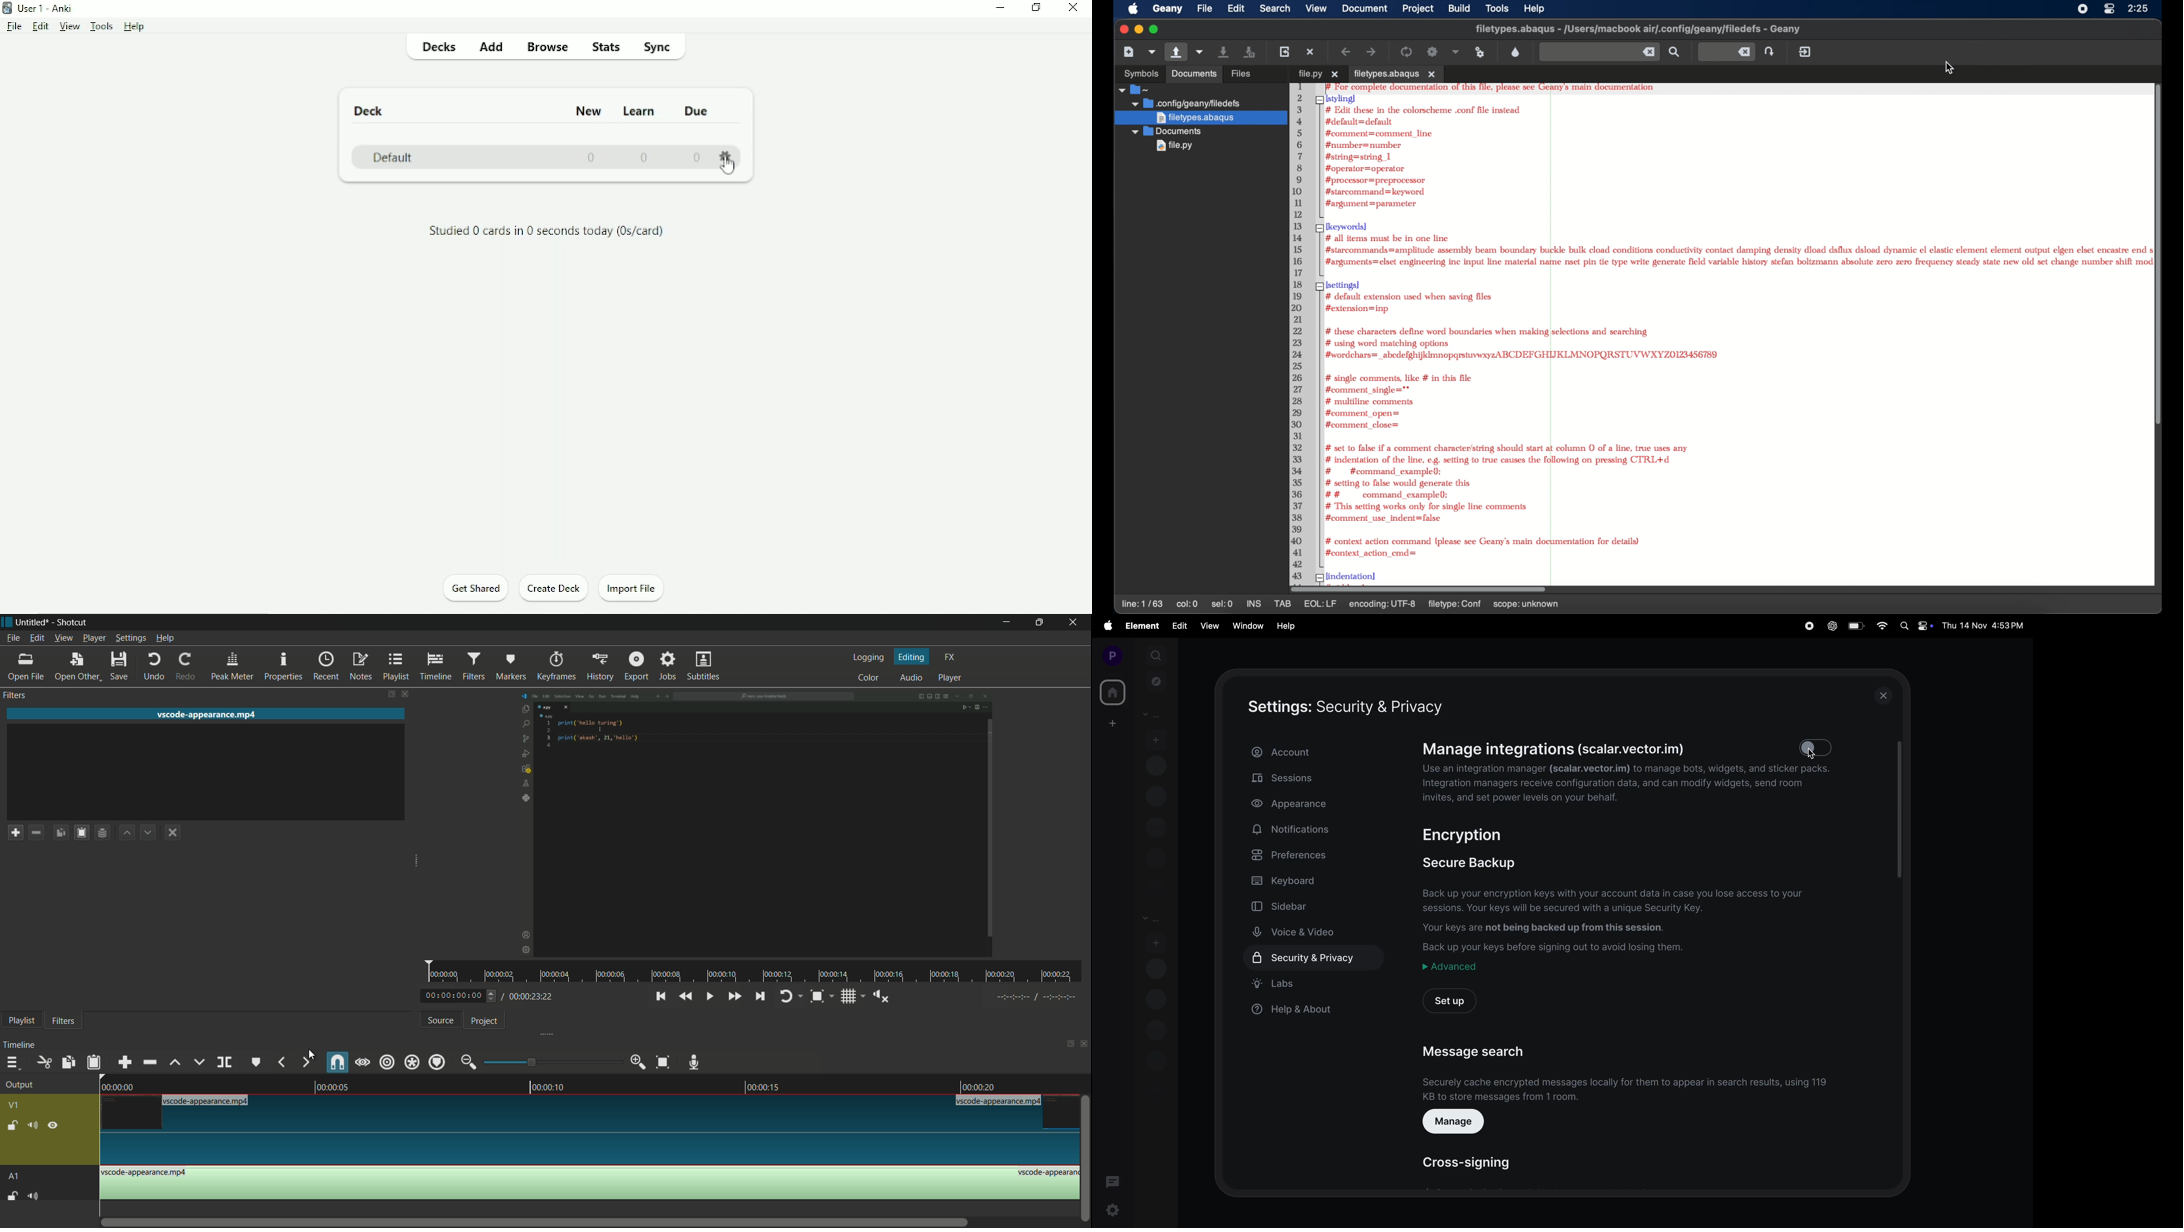 The height and width of the screenshot is (1232, 2184). What do you see at coordinates (696, 157) in the screenshot?
I see `0` at bounding box center [696, 157].